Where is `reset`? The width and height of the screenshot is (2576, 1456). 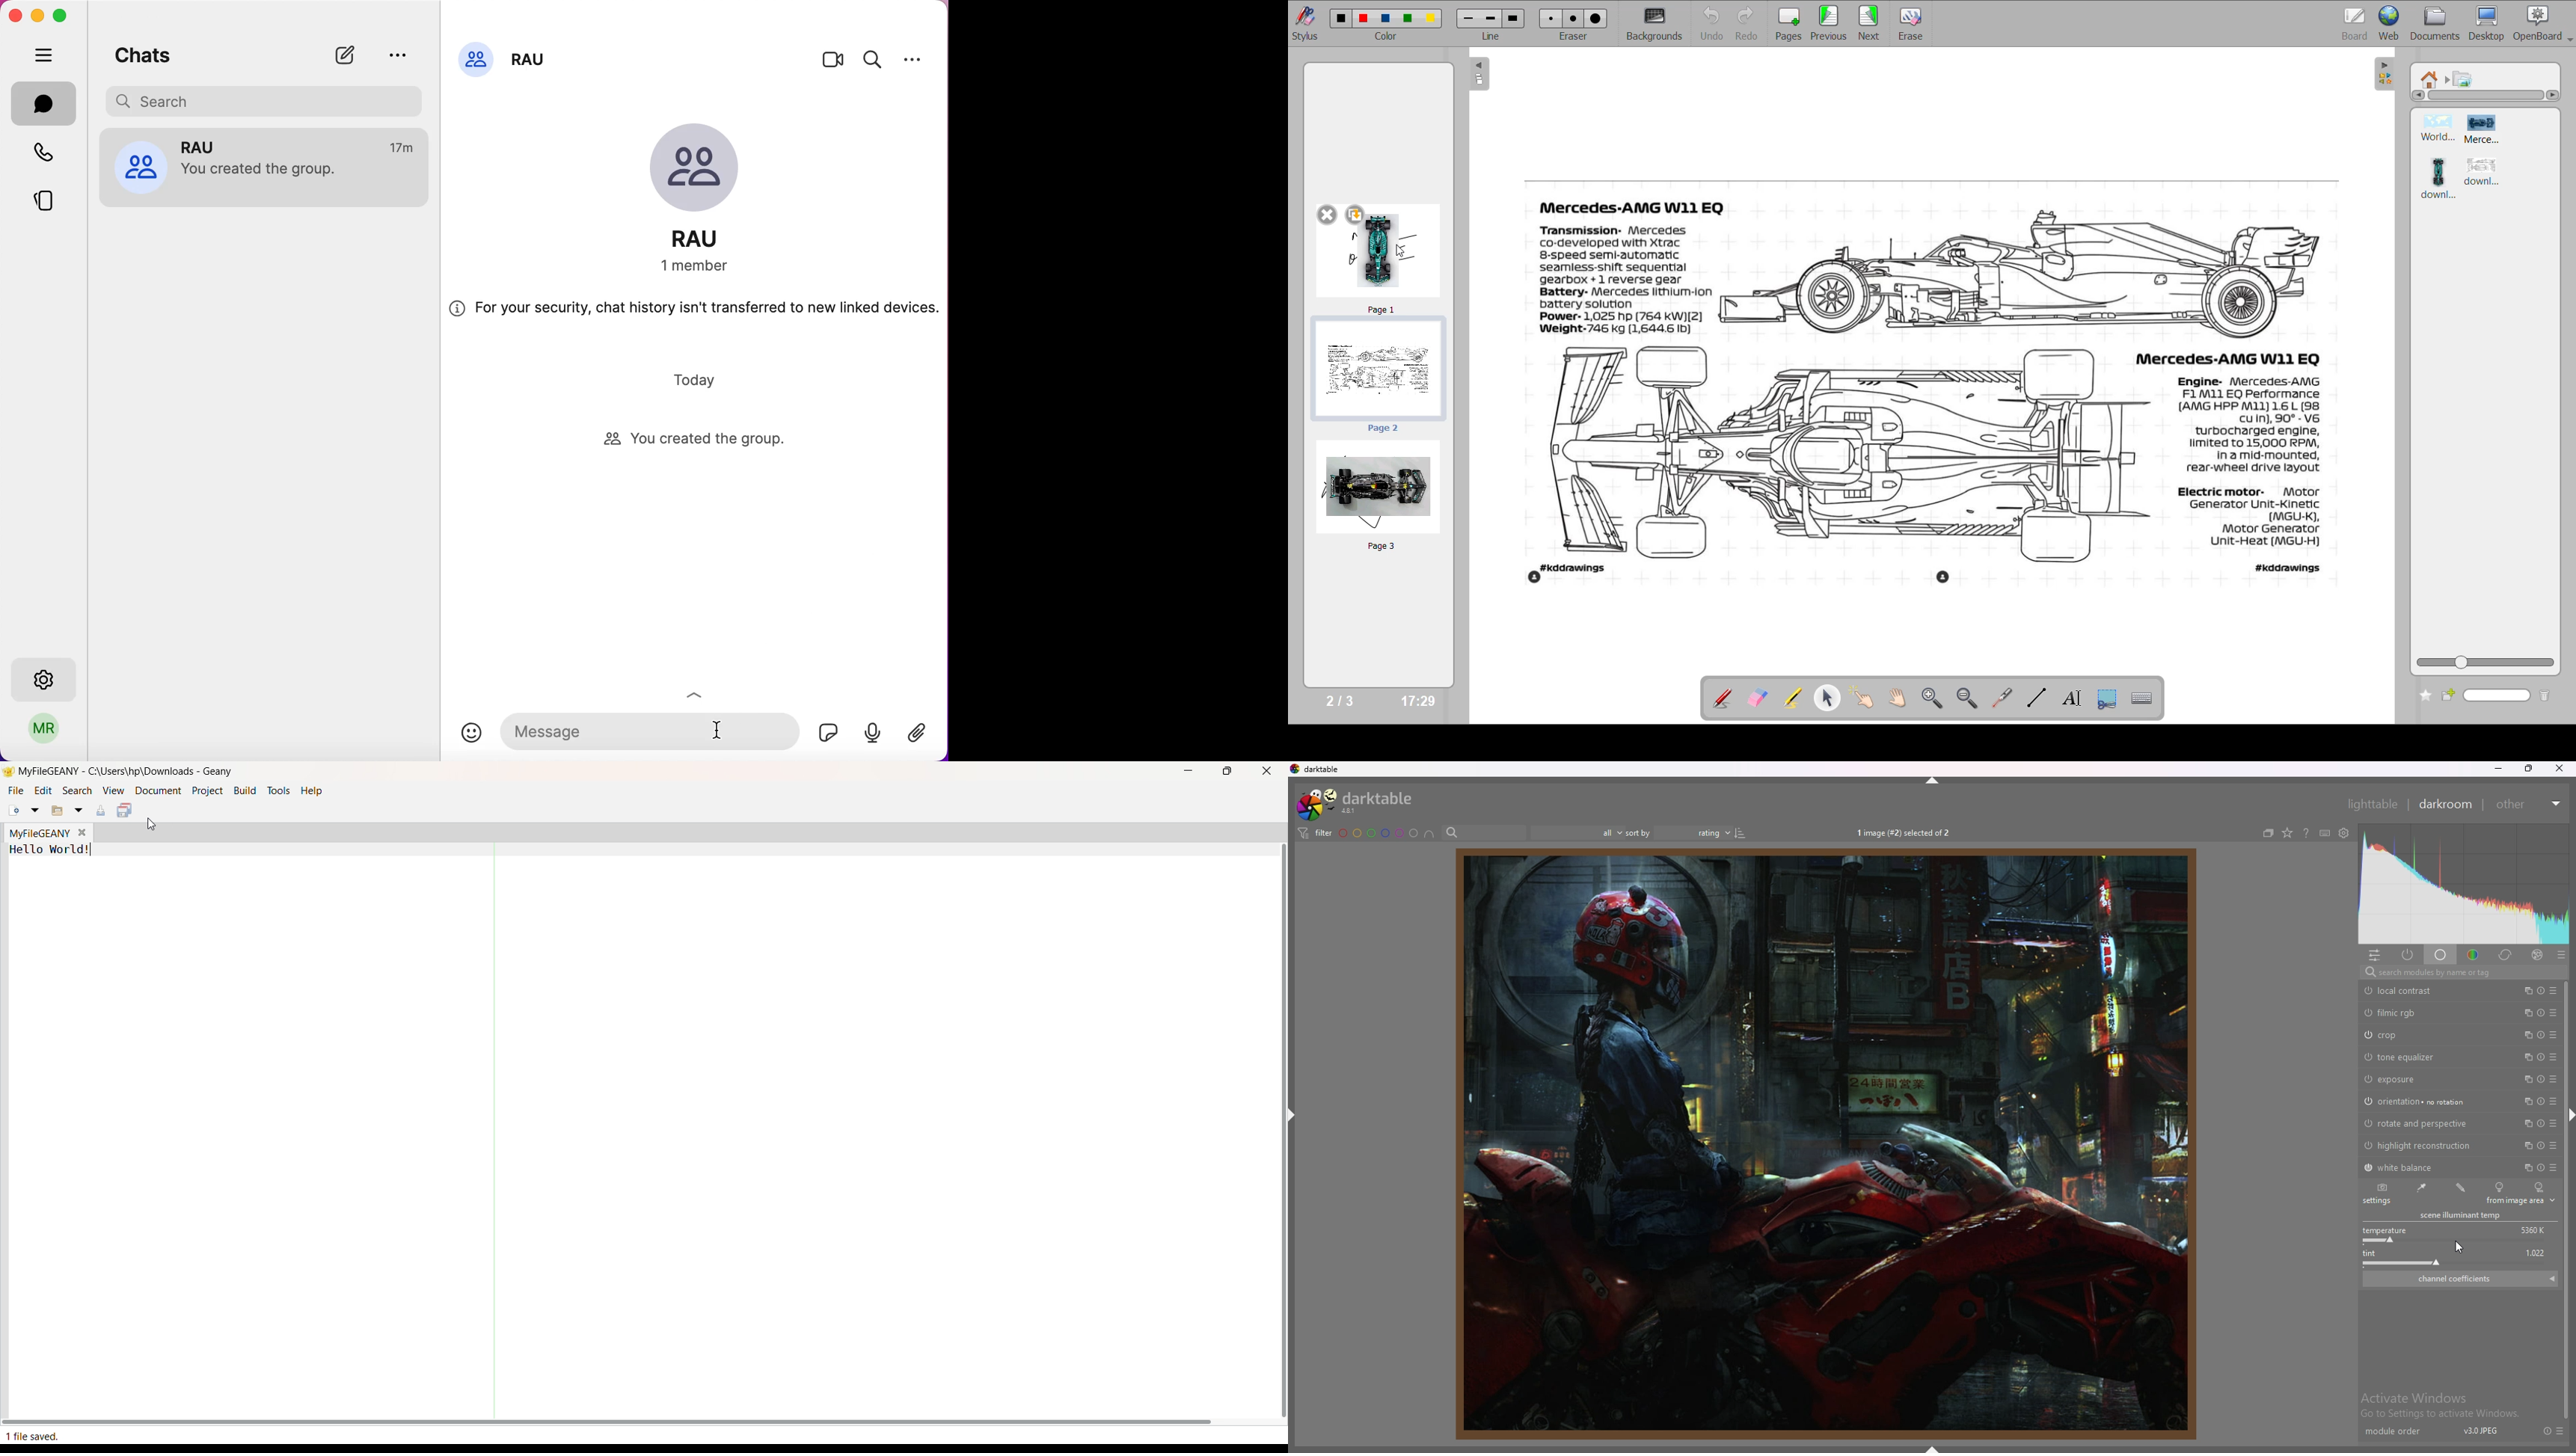 reset is located at coordinates (2540, 1168).